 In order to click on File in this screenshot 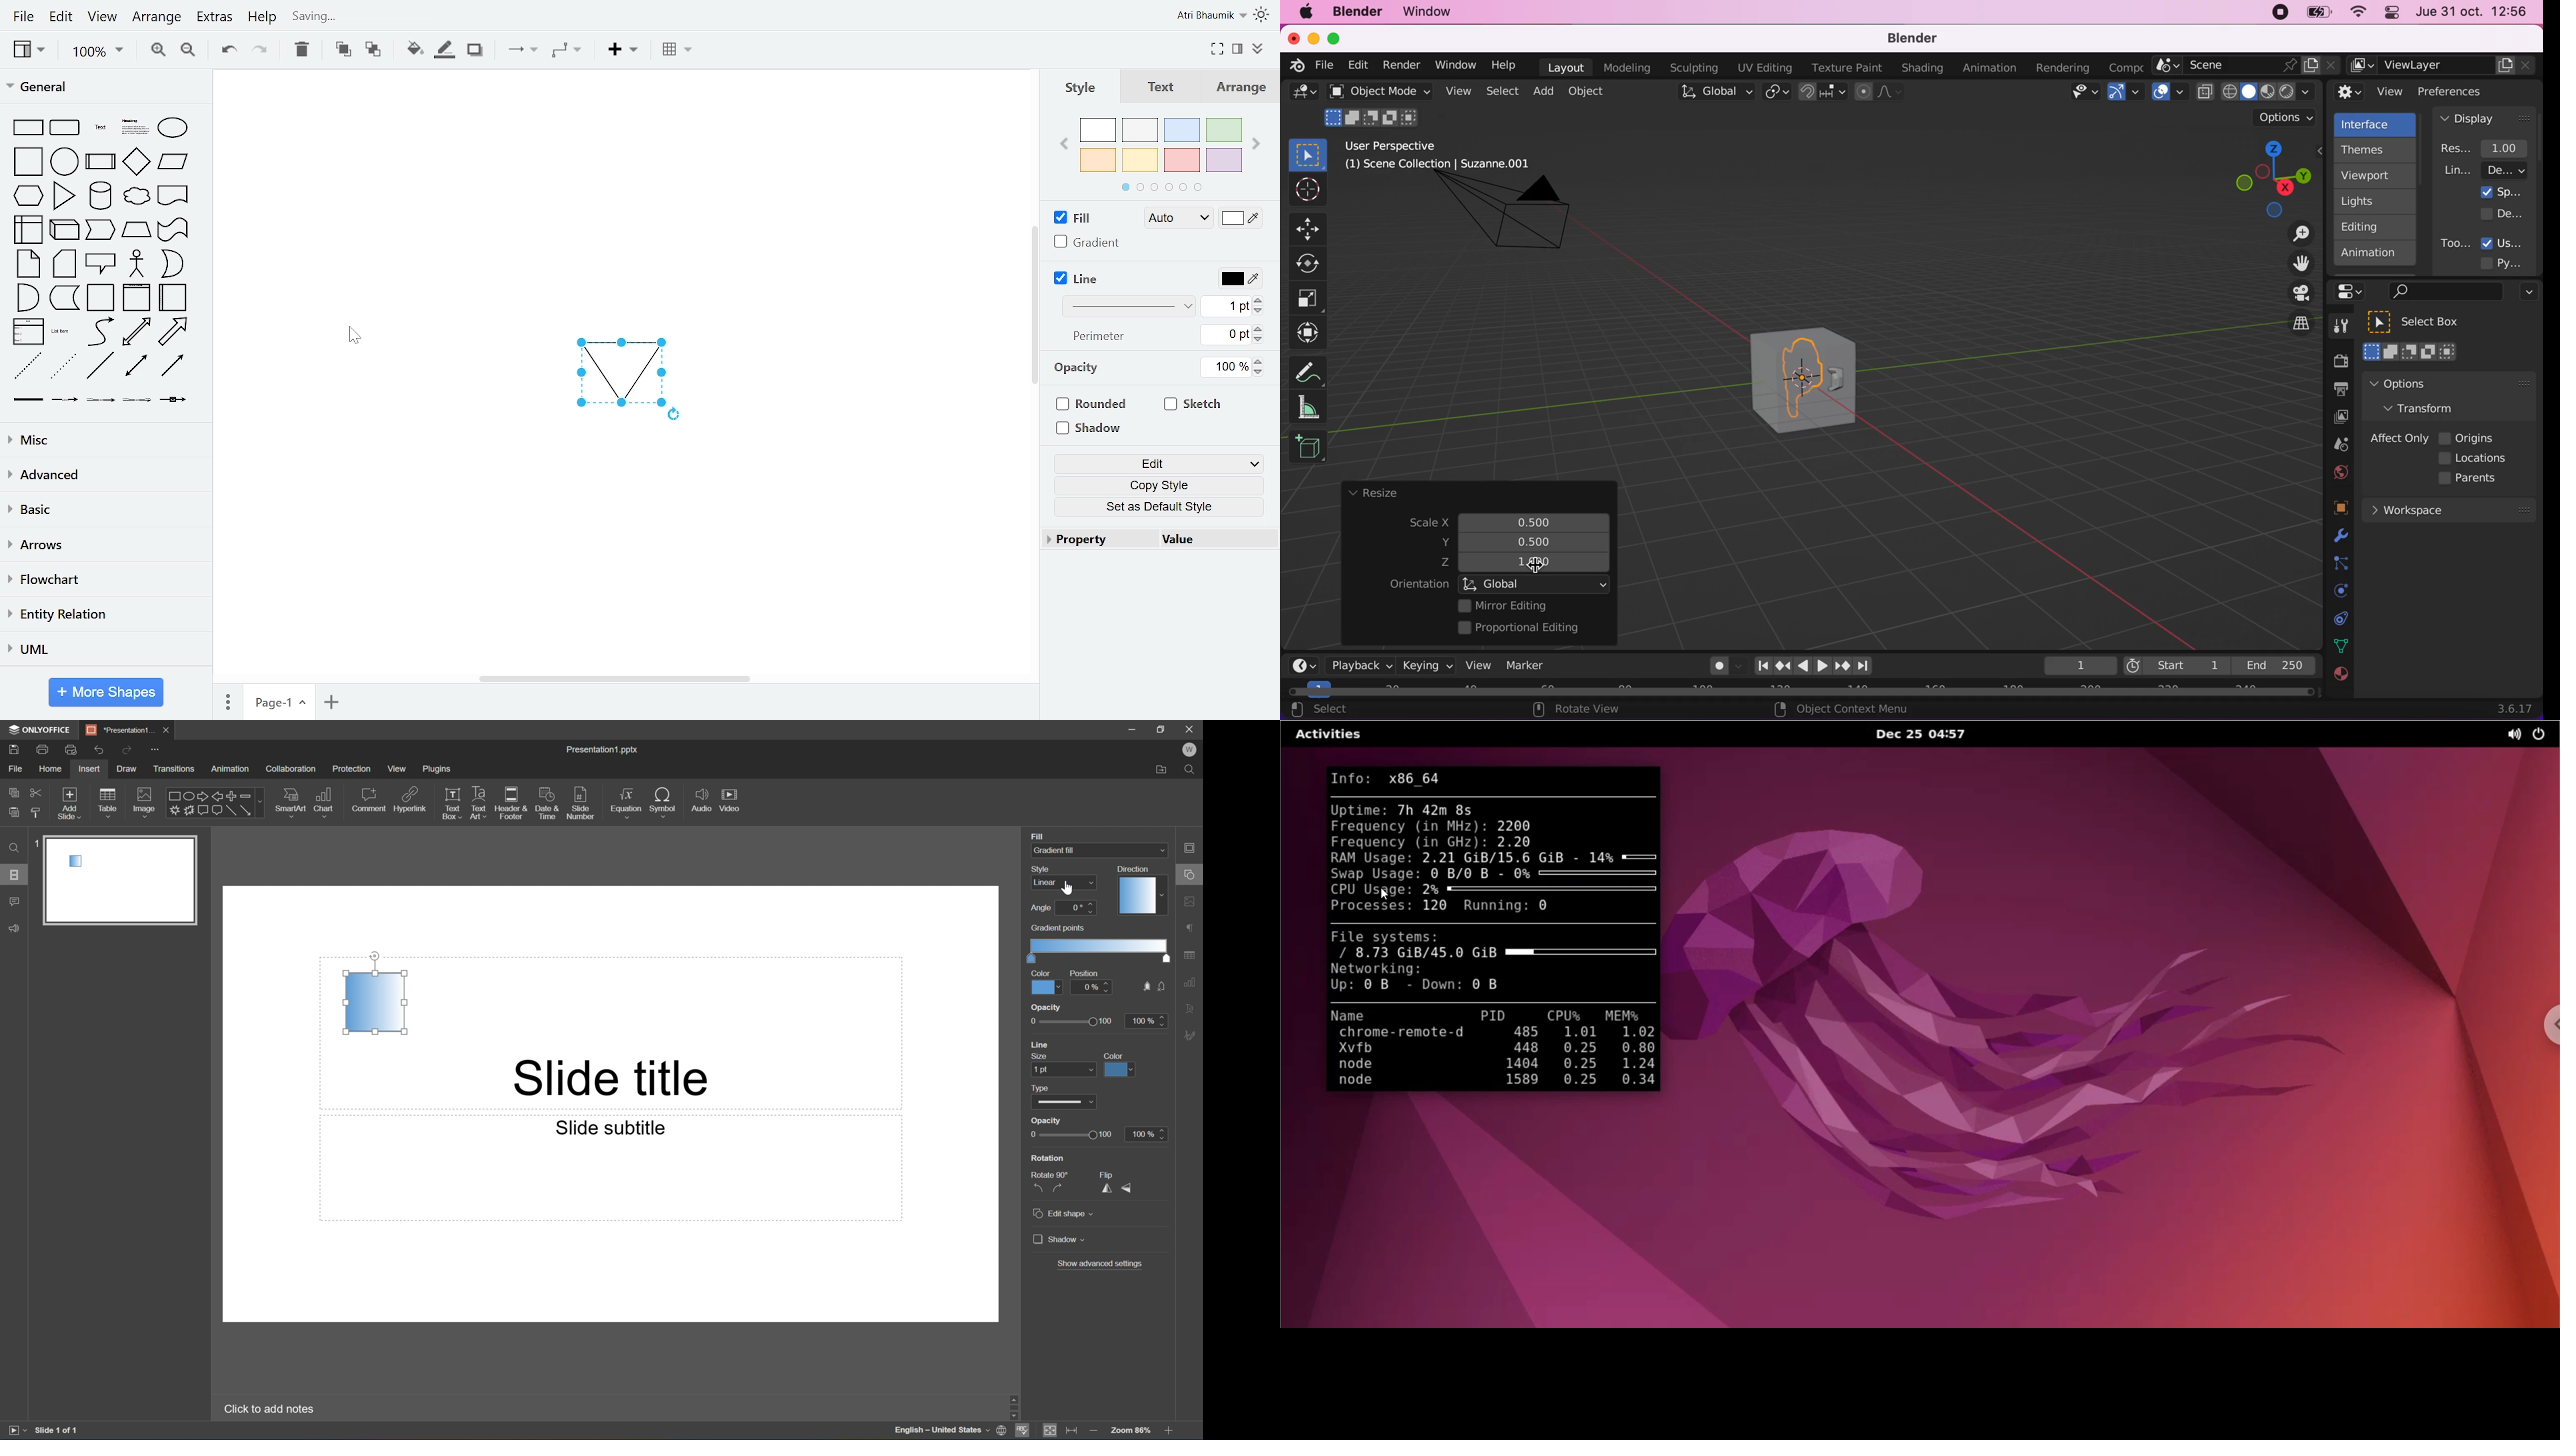, I will do `click(15, 768)`.